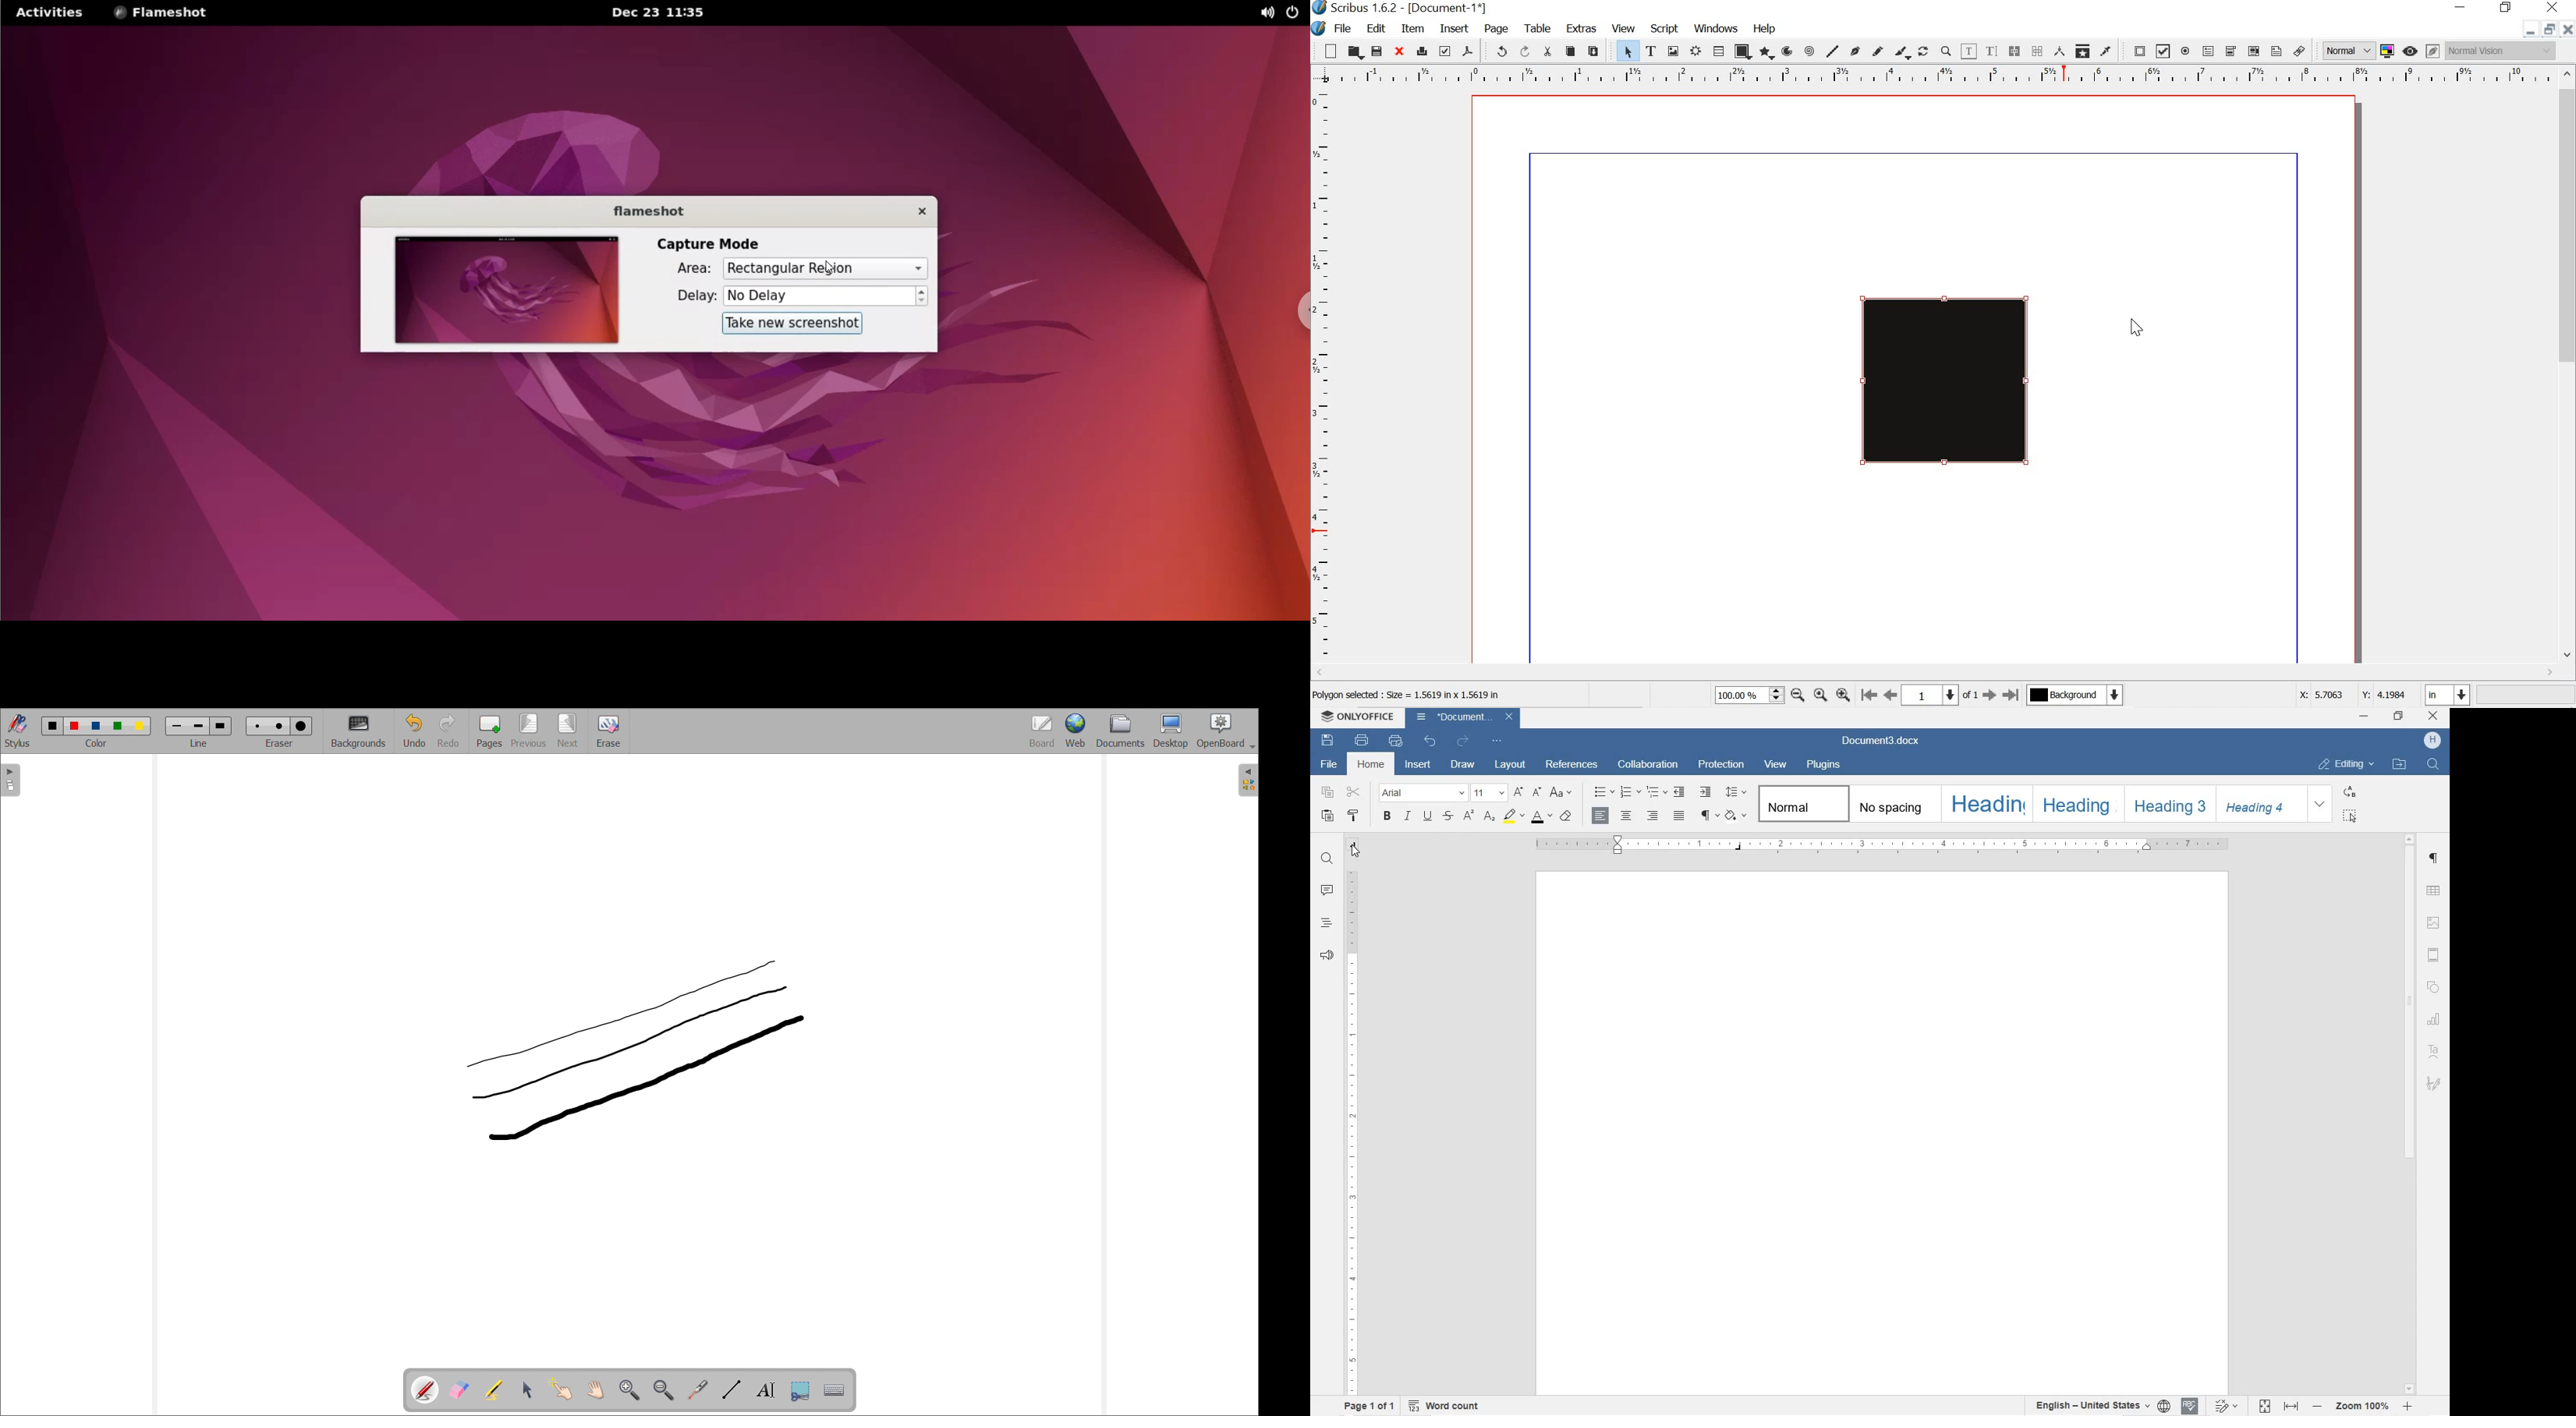  I want to click on open, so click(1355, 51).